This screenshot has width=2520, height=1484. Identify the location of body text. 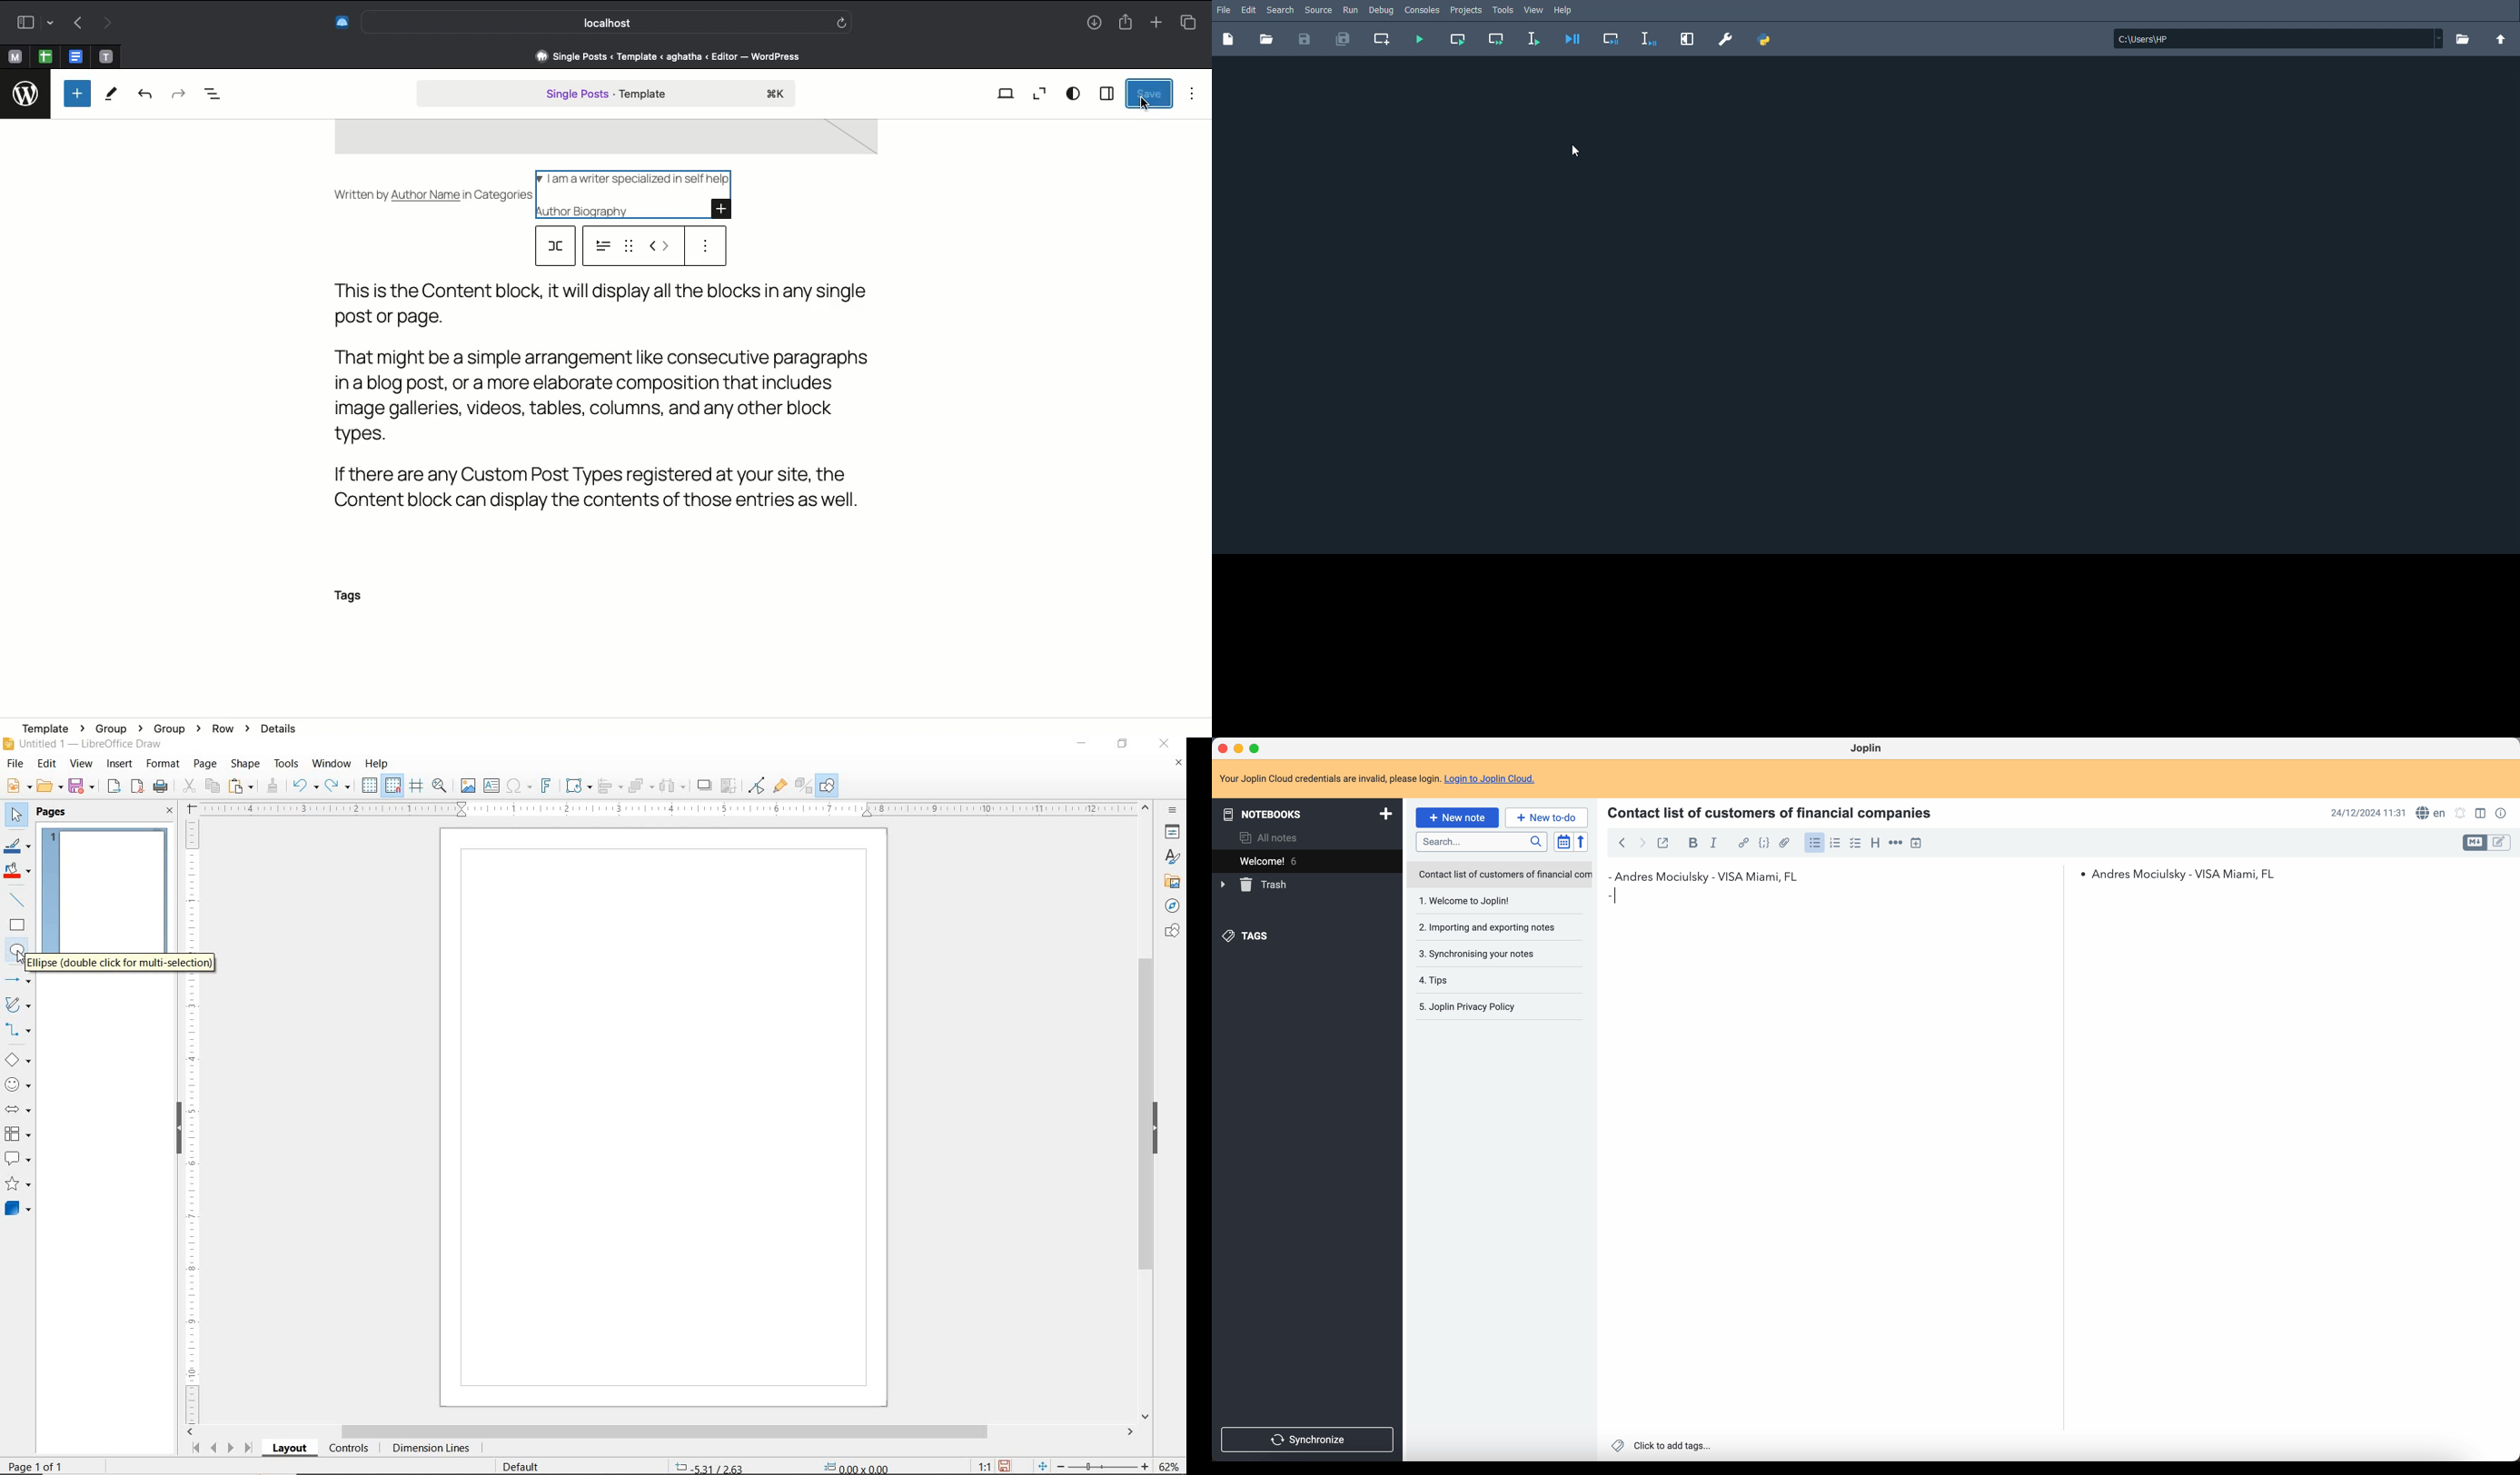
(2286, 1161).